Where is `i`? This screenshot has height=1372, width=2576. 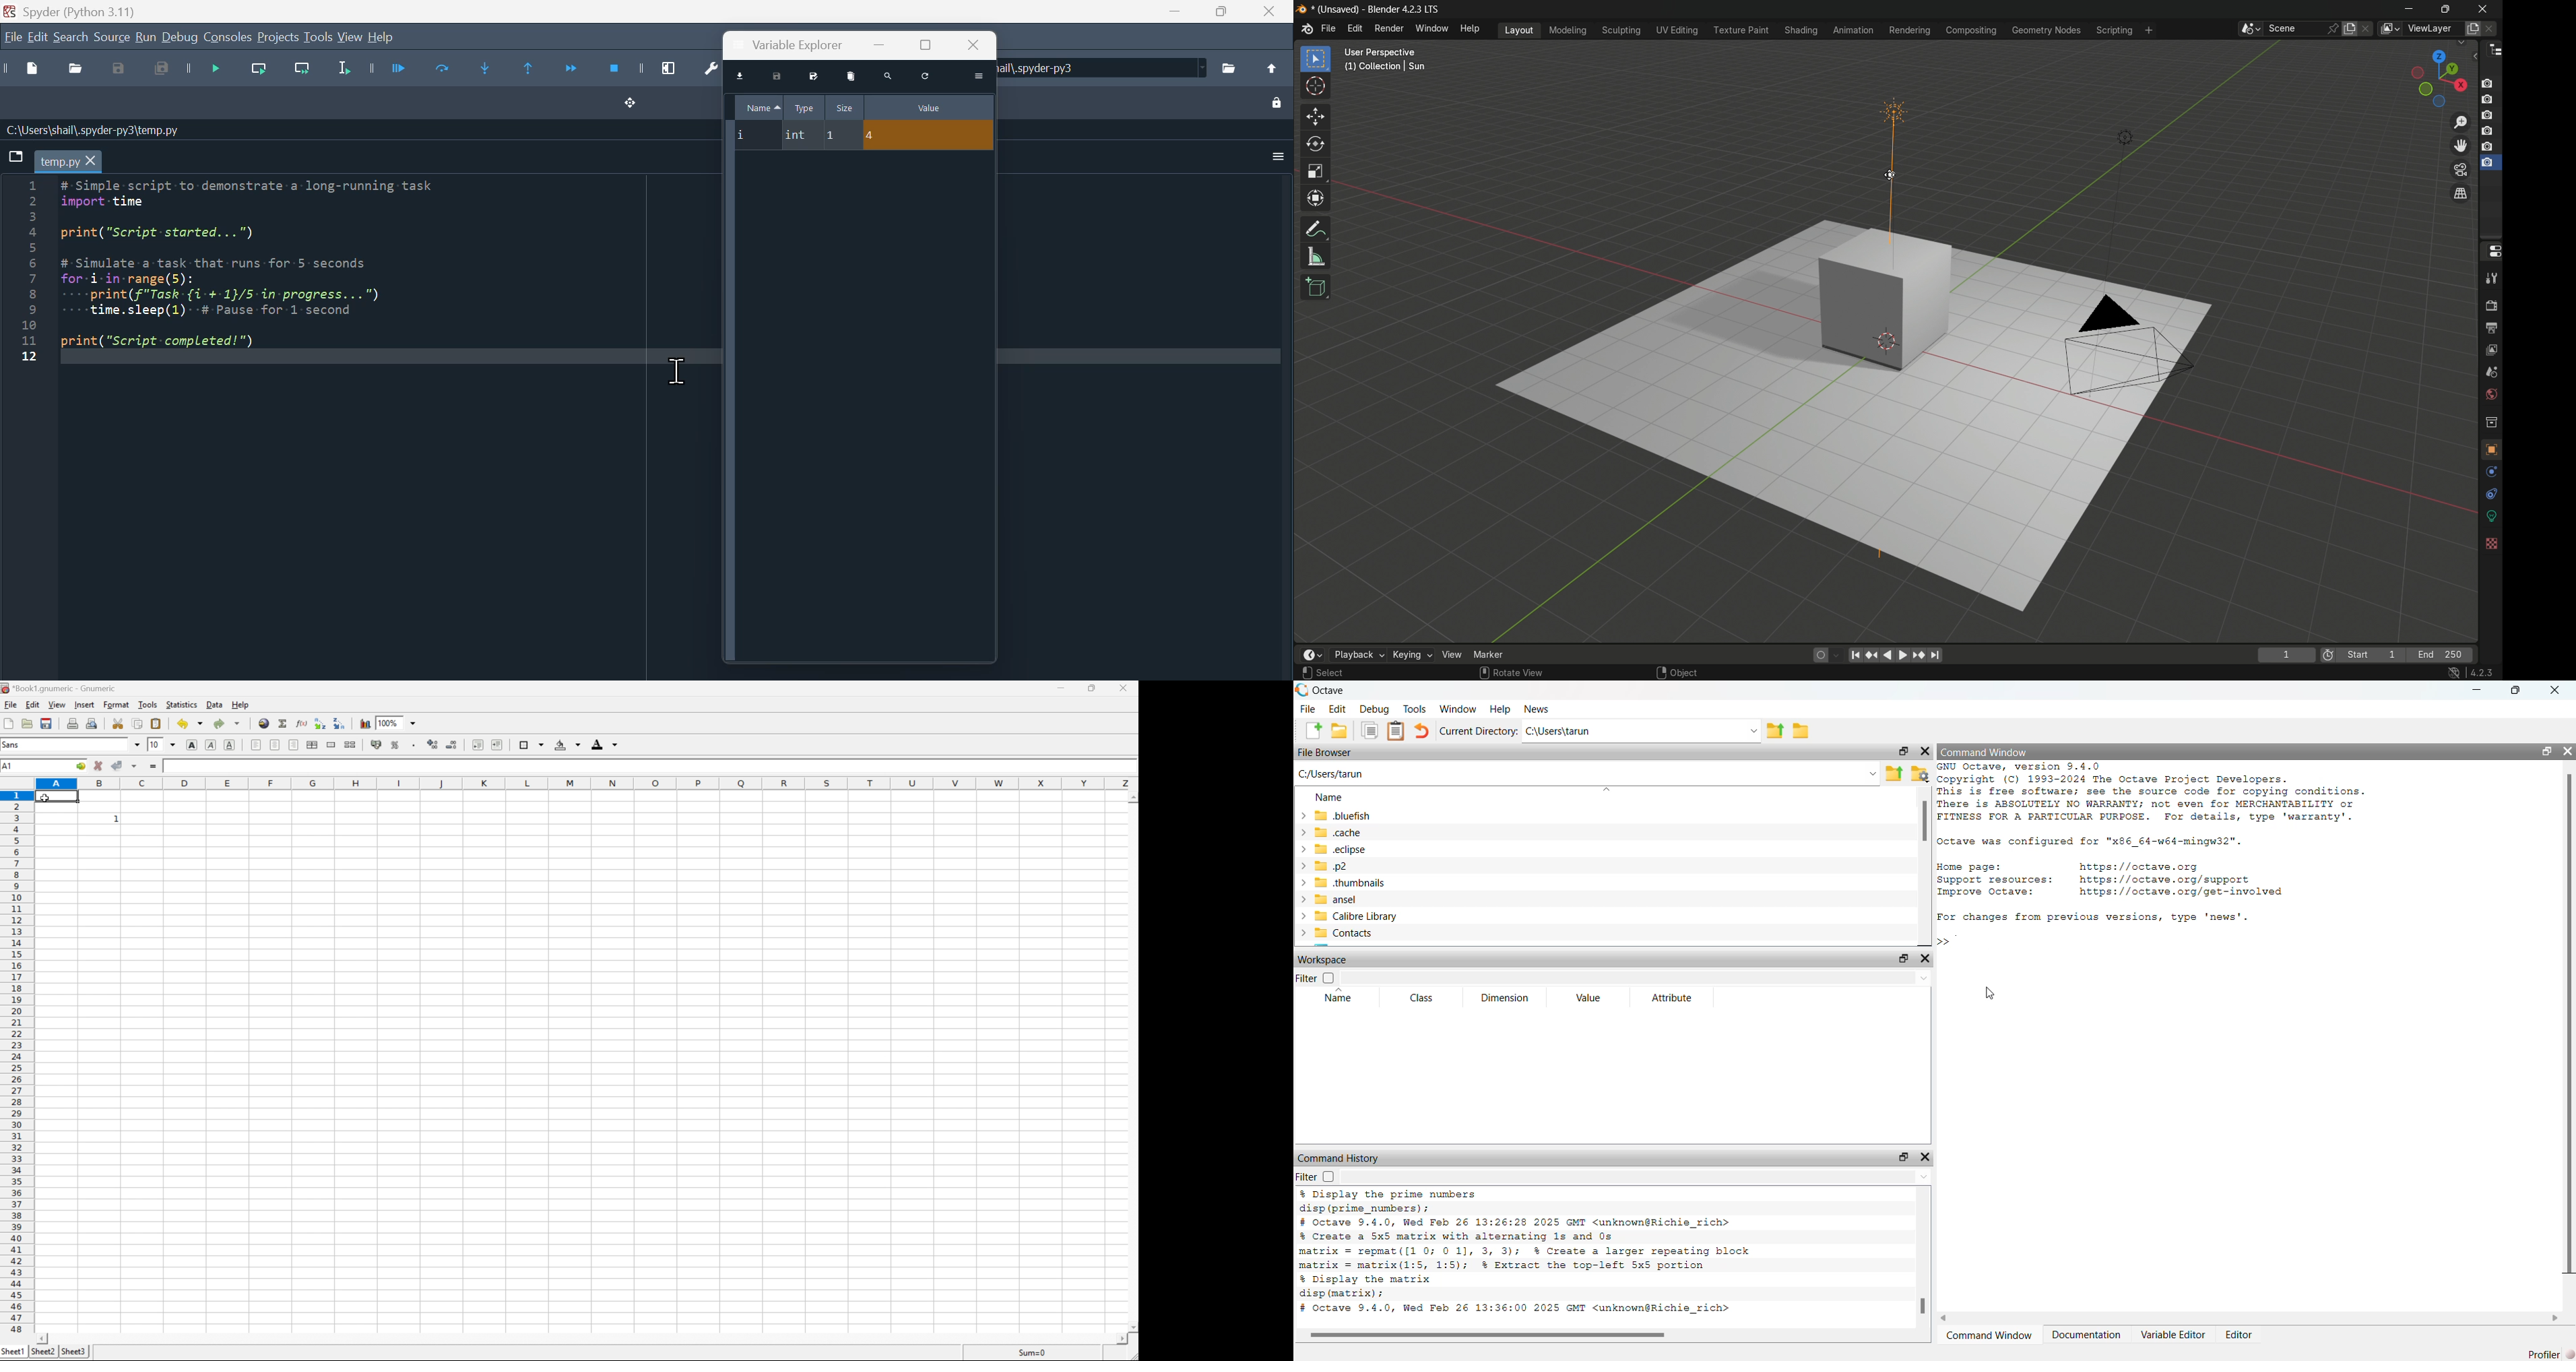 i is located at coordinates (754, 133).